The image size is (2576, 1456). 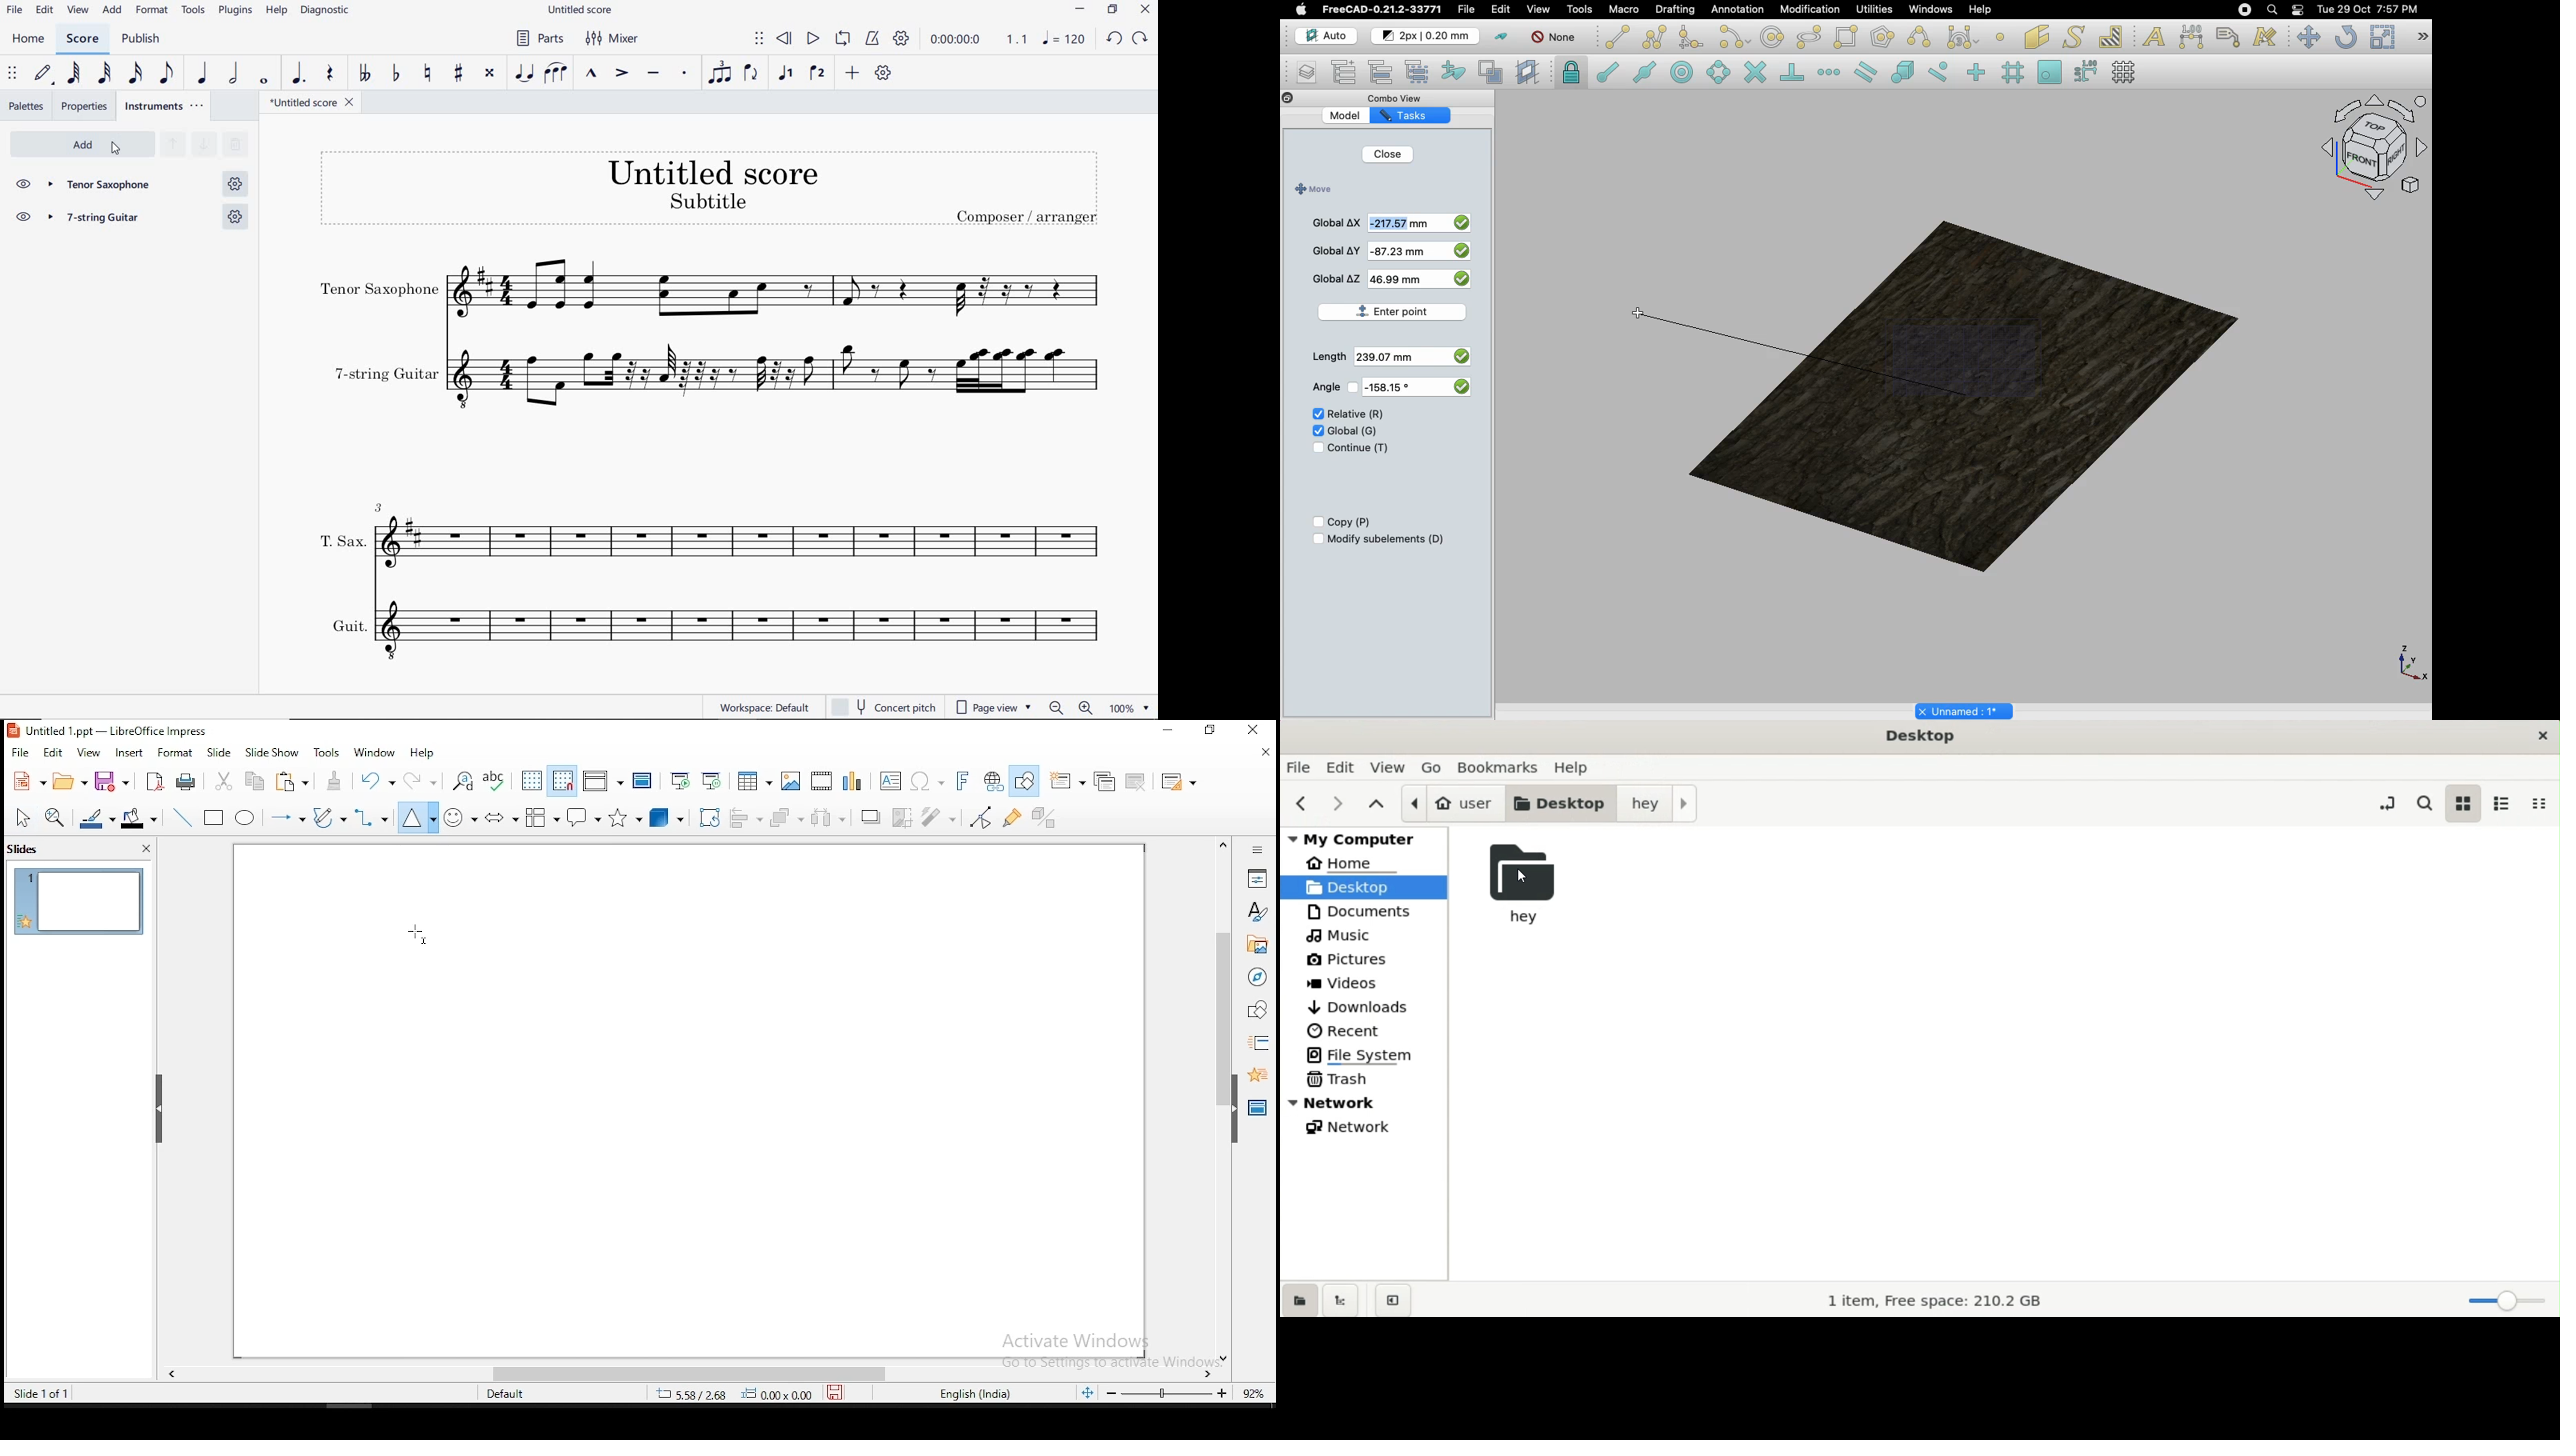 I want to click on Copy, so click(x=1350, y=522).